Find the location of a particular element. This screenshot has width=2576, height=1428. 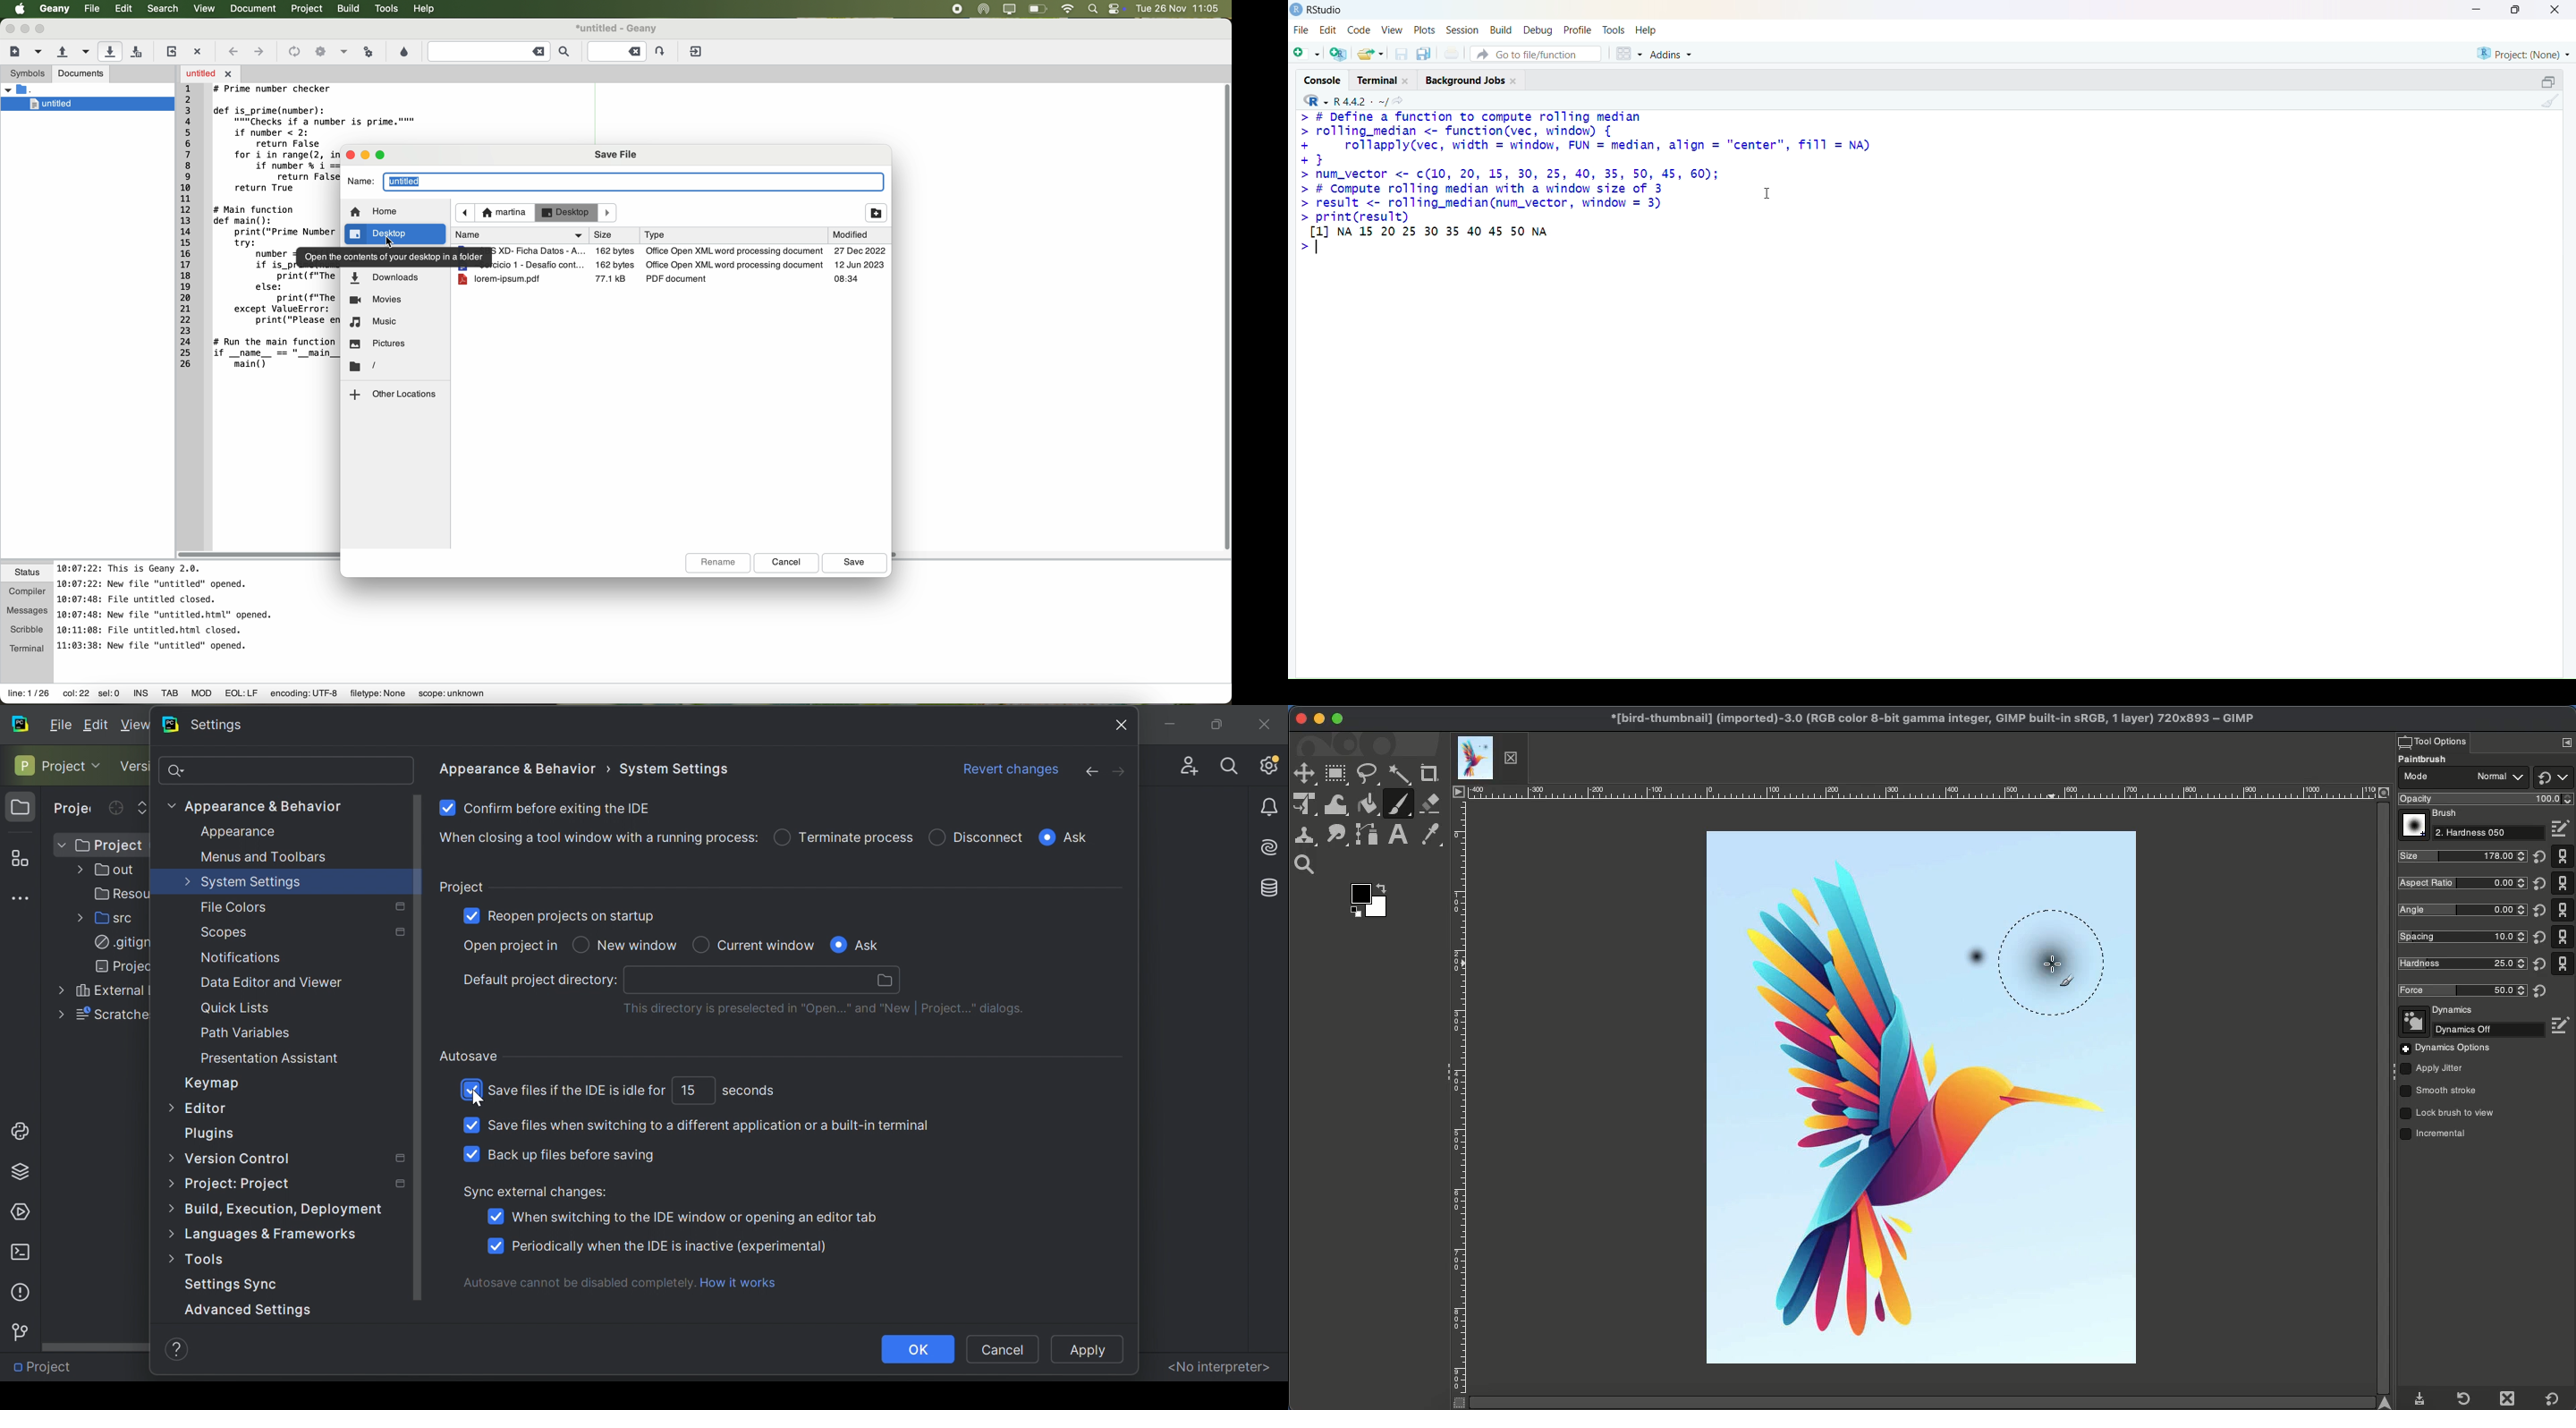

Eraser is located at coordinates (1431, 803).